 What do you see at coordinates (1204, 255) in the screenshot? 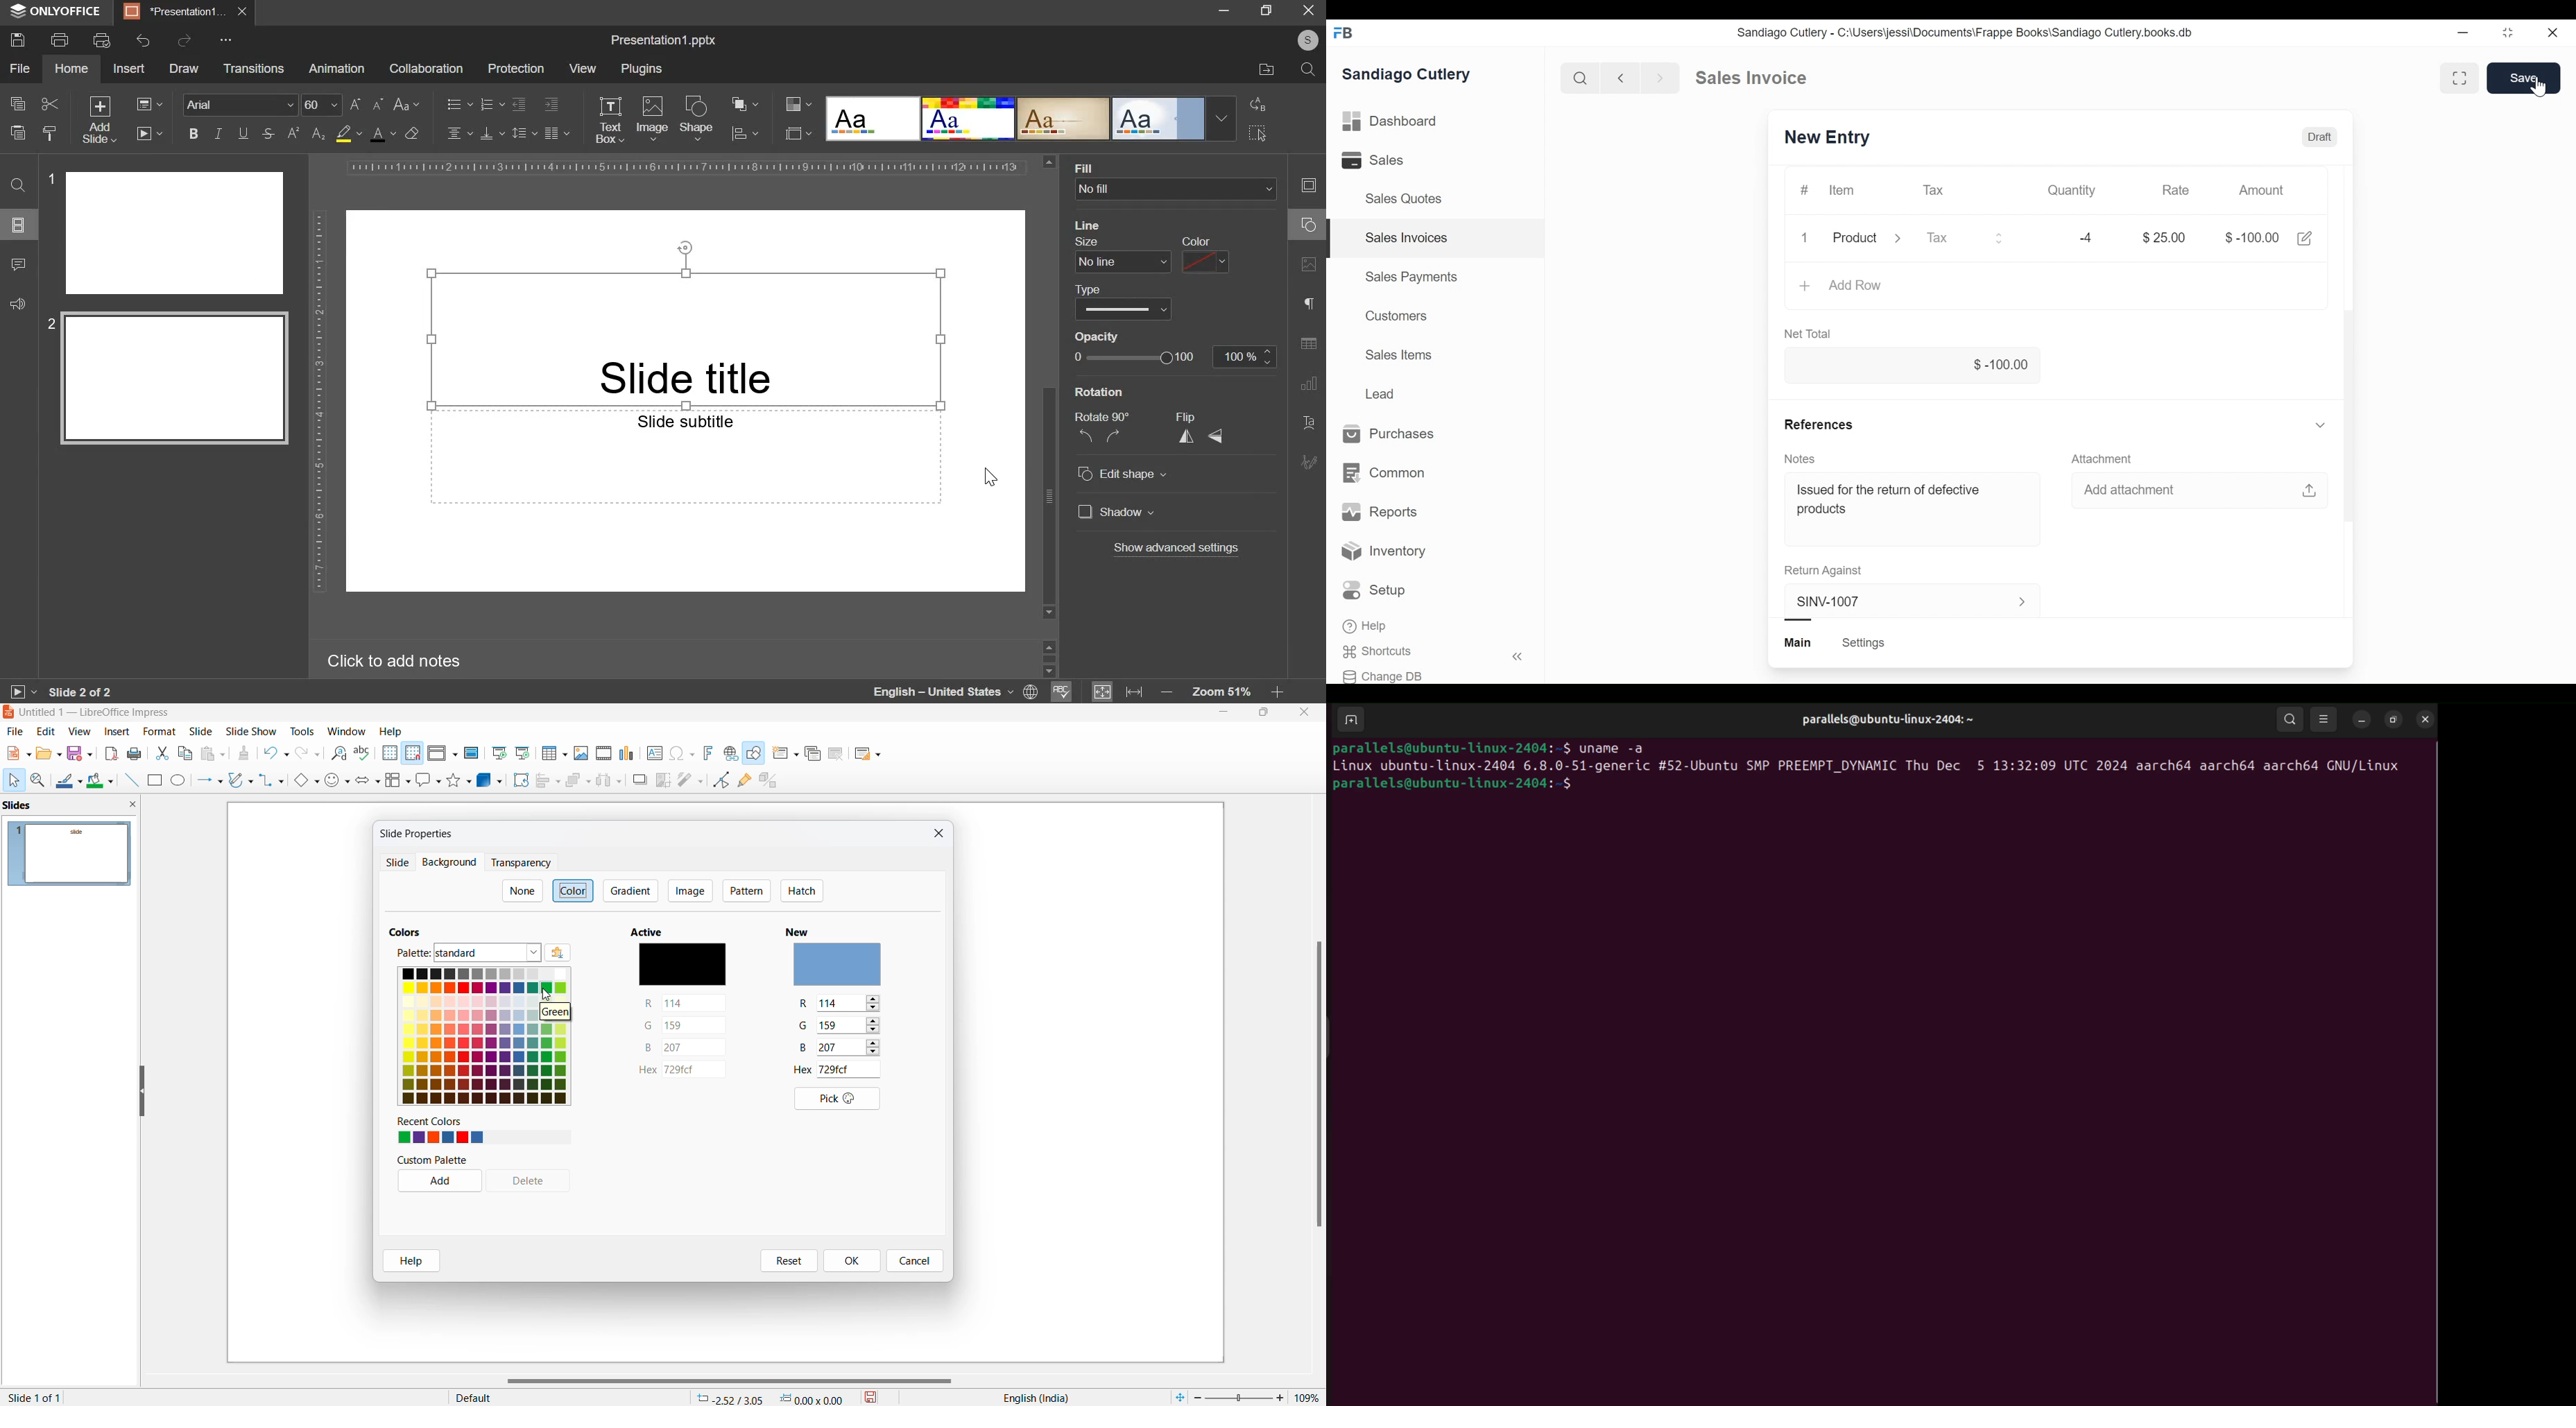
I see `color` at bounding box center [1204, 255].